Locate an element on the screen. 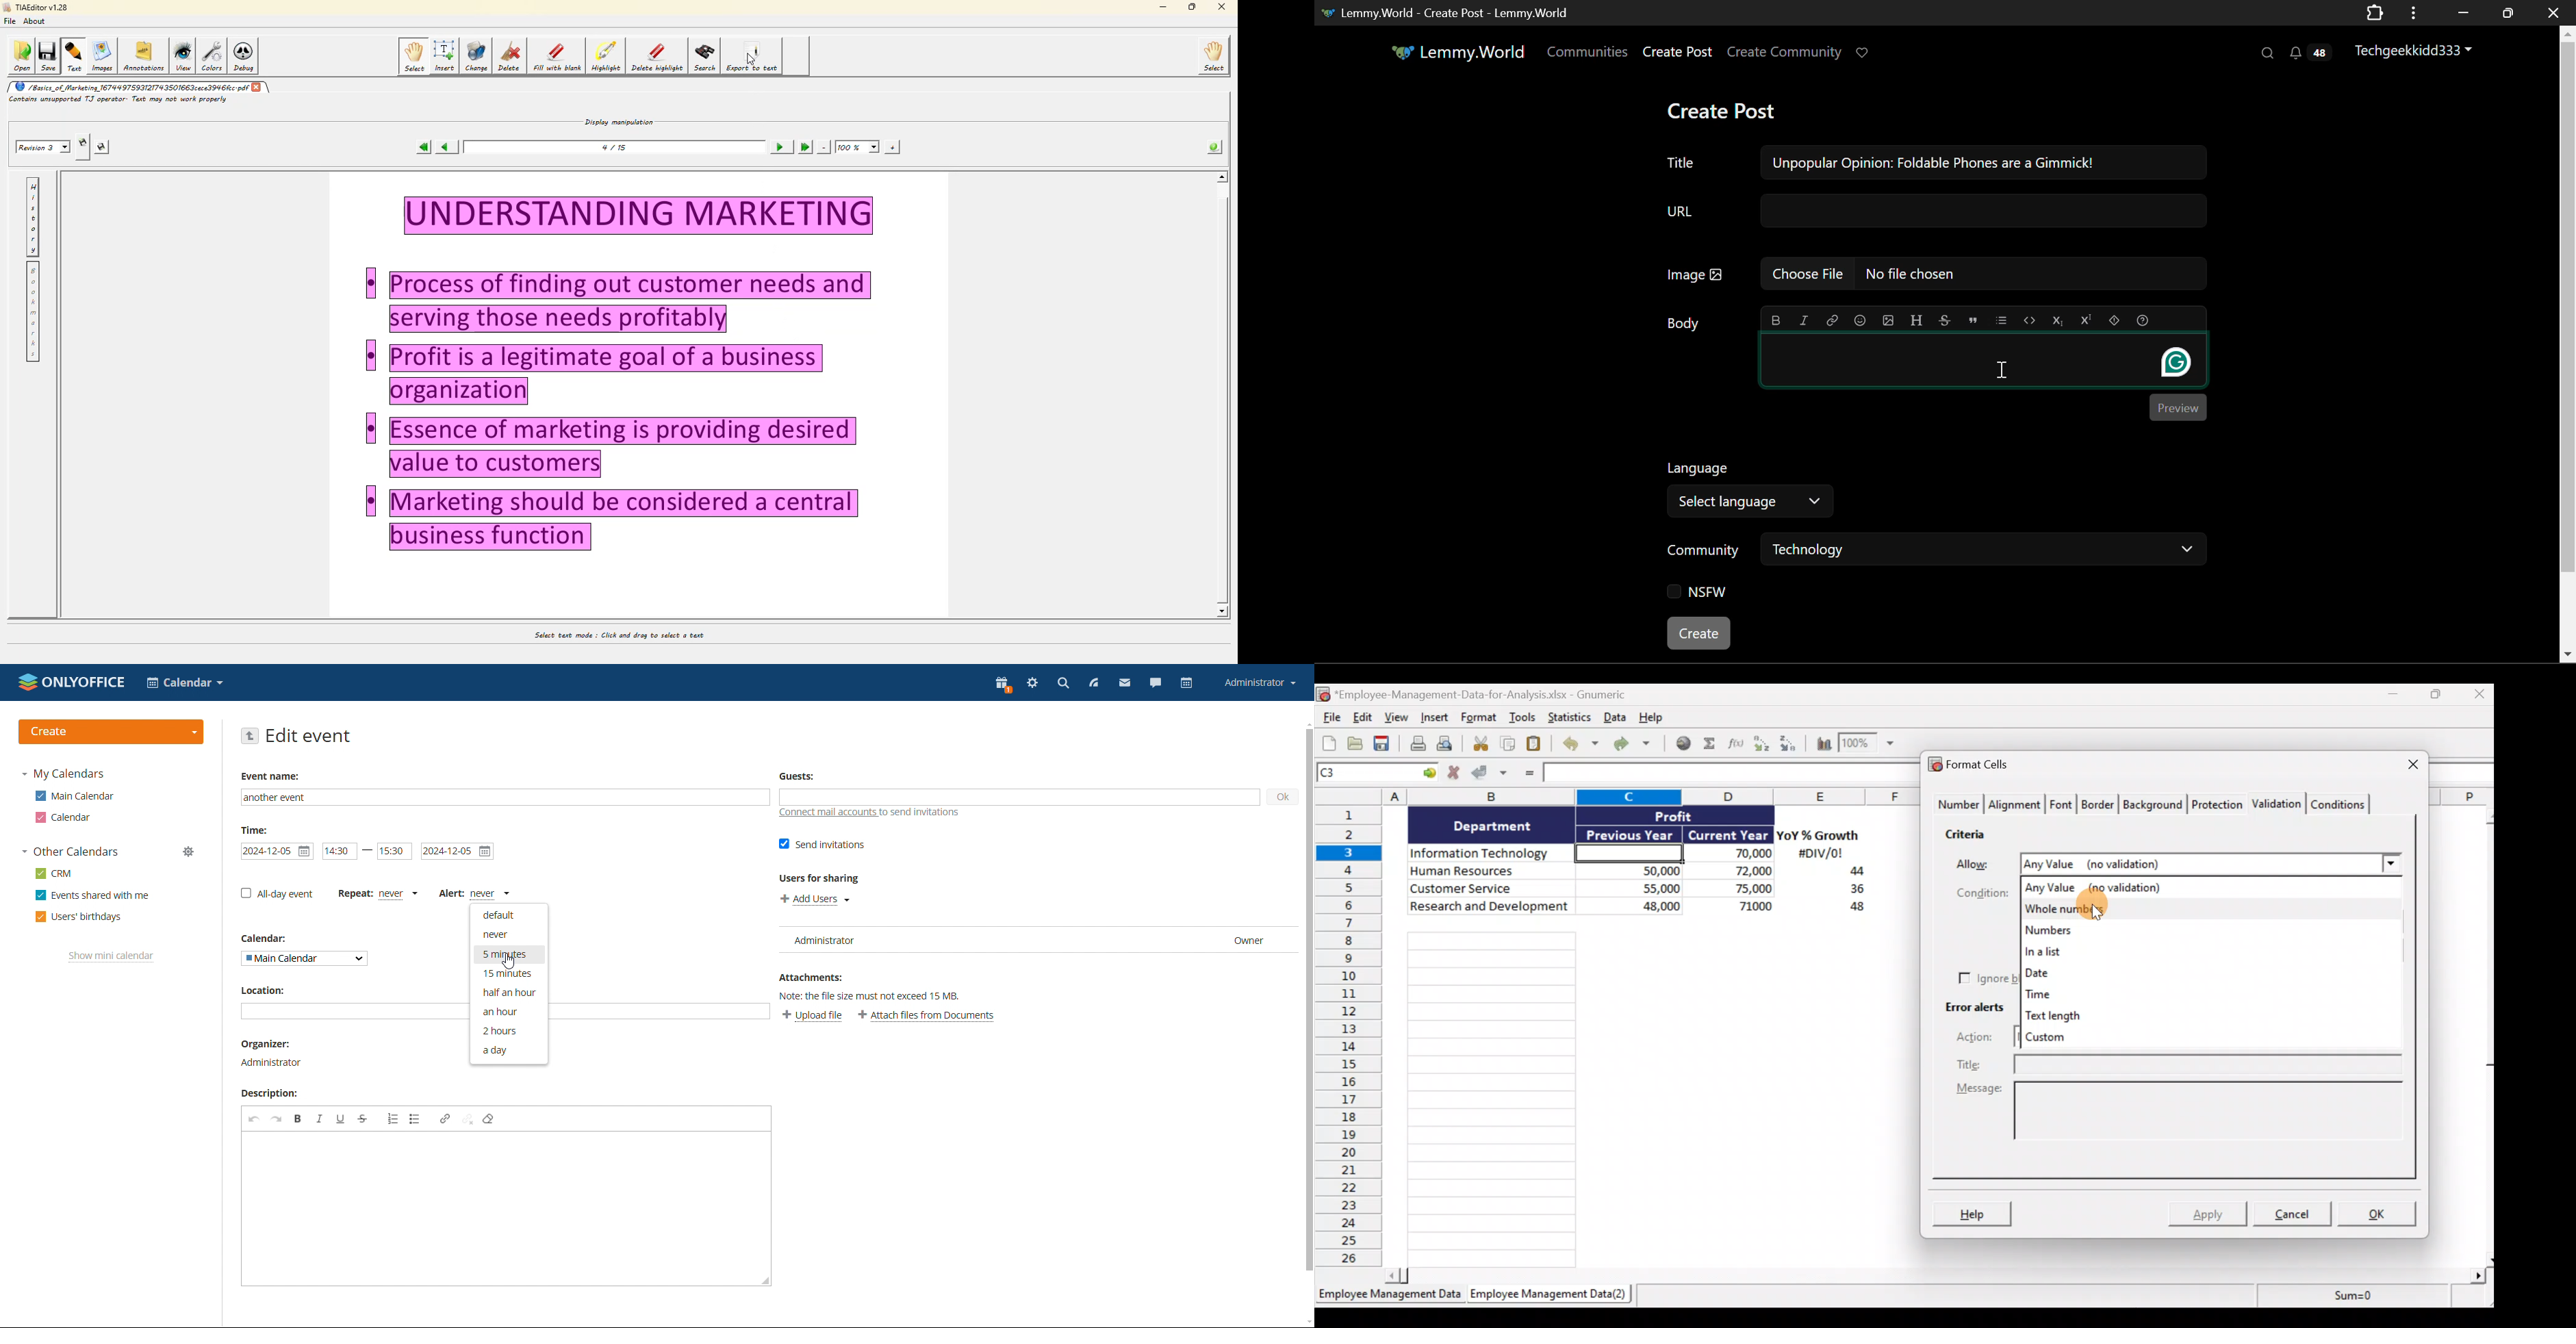 This screenshot has height=1344, width=2576. Select Post Community is located at coordinates (1937, 551).